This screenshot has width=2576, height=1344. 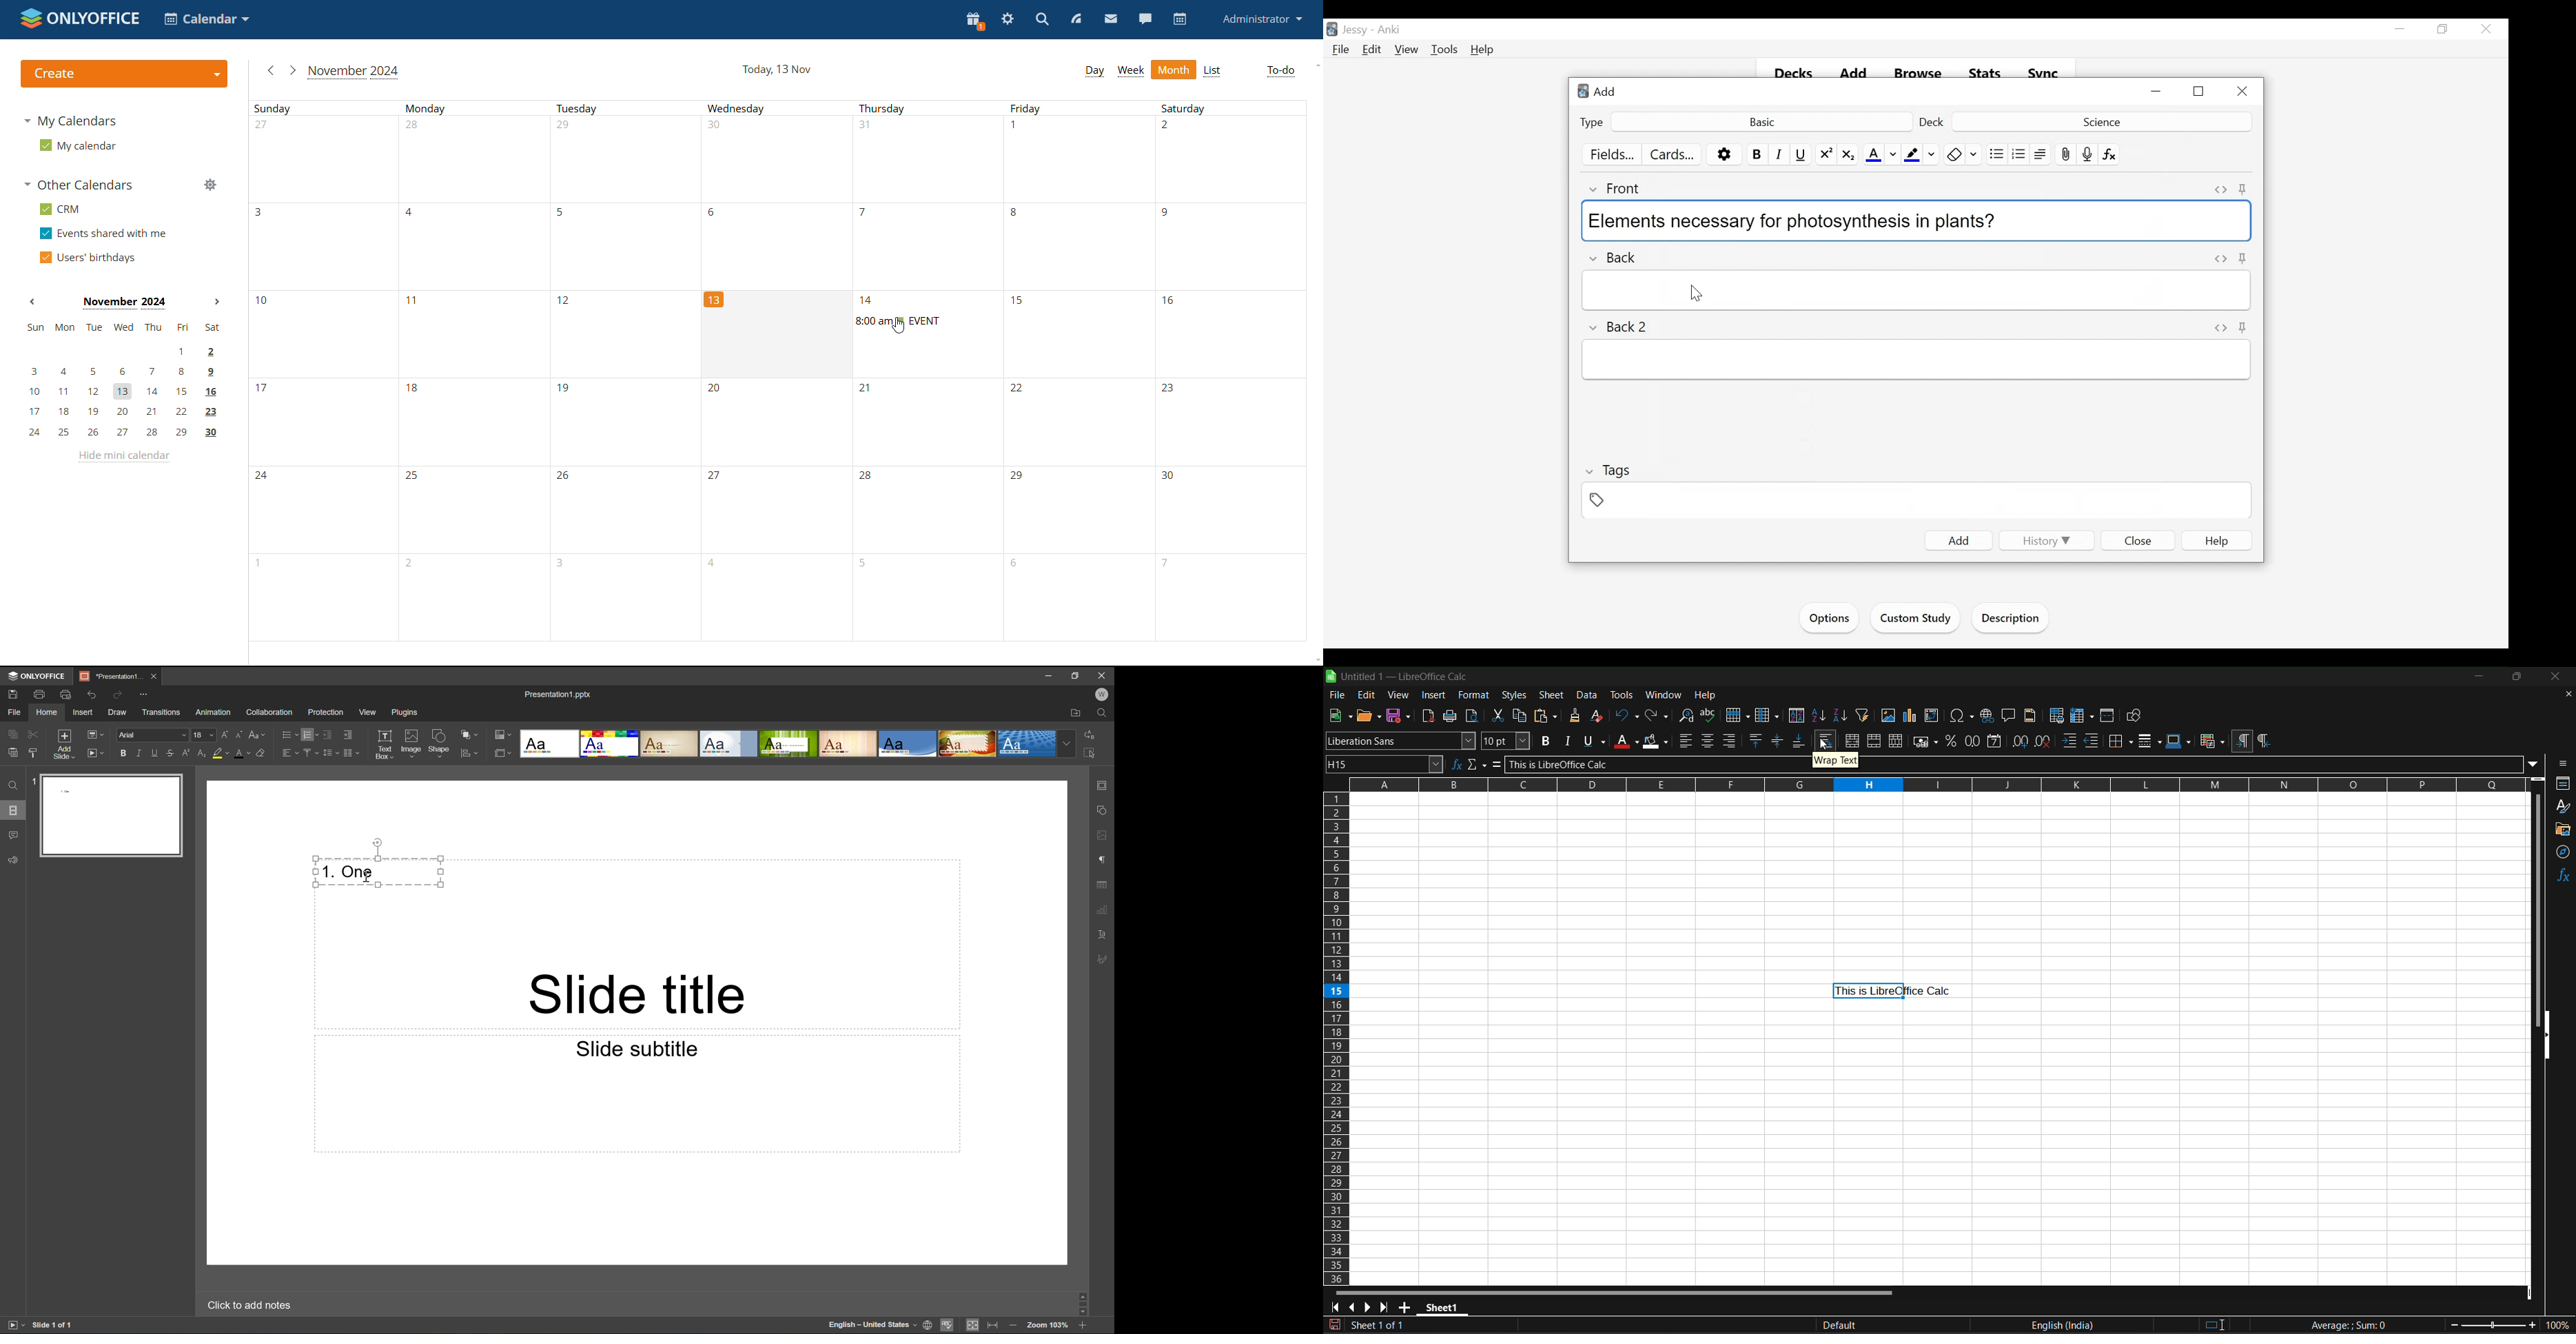 What do you see at coordinates (1889, 715) in the screenshot?
I see `insert image` at bounding box center [1889, 715].